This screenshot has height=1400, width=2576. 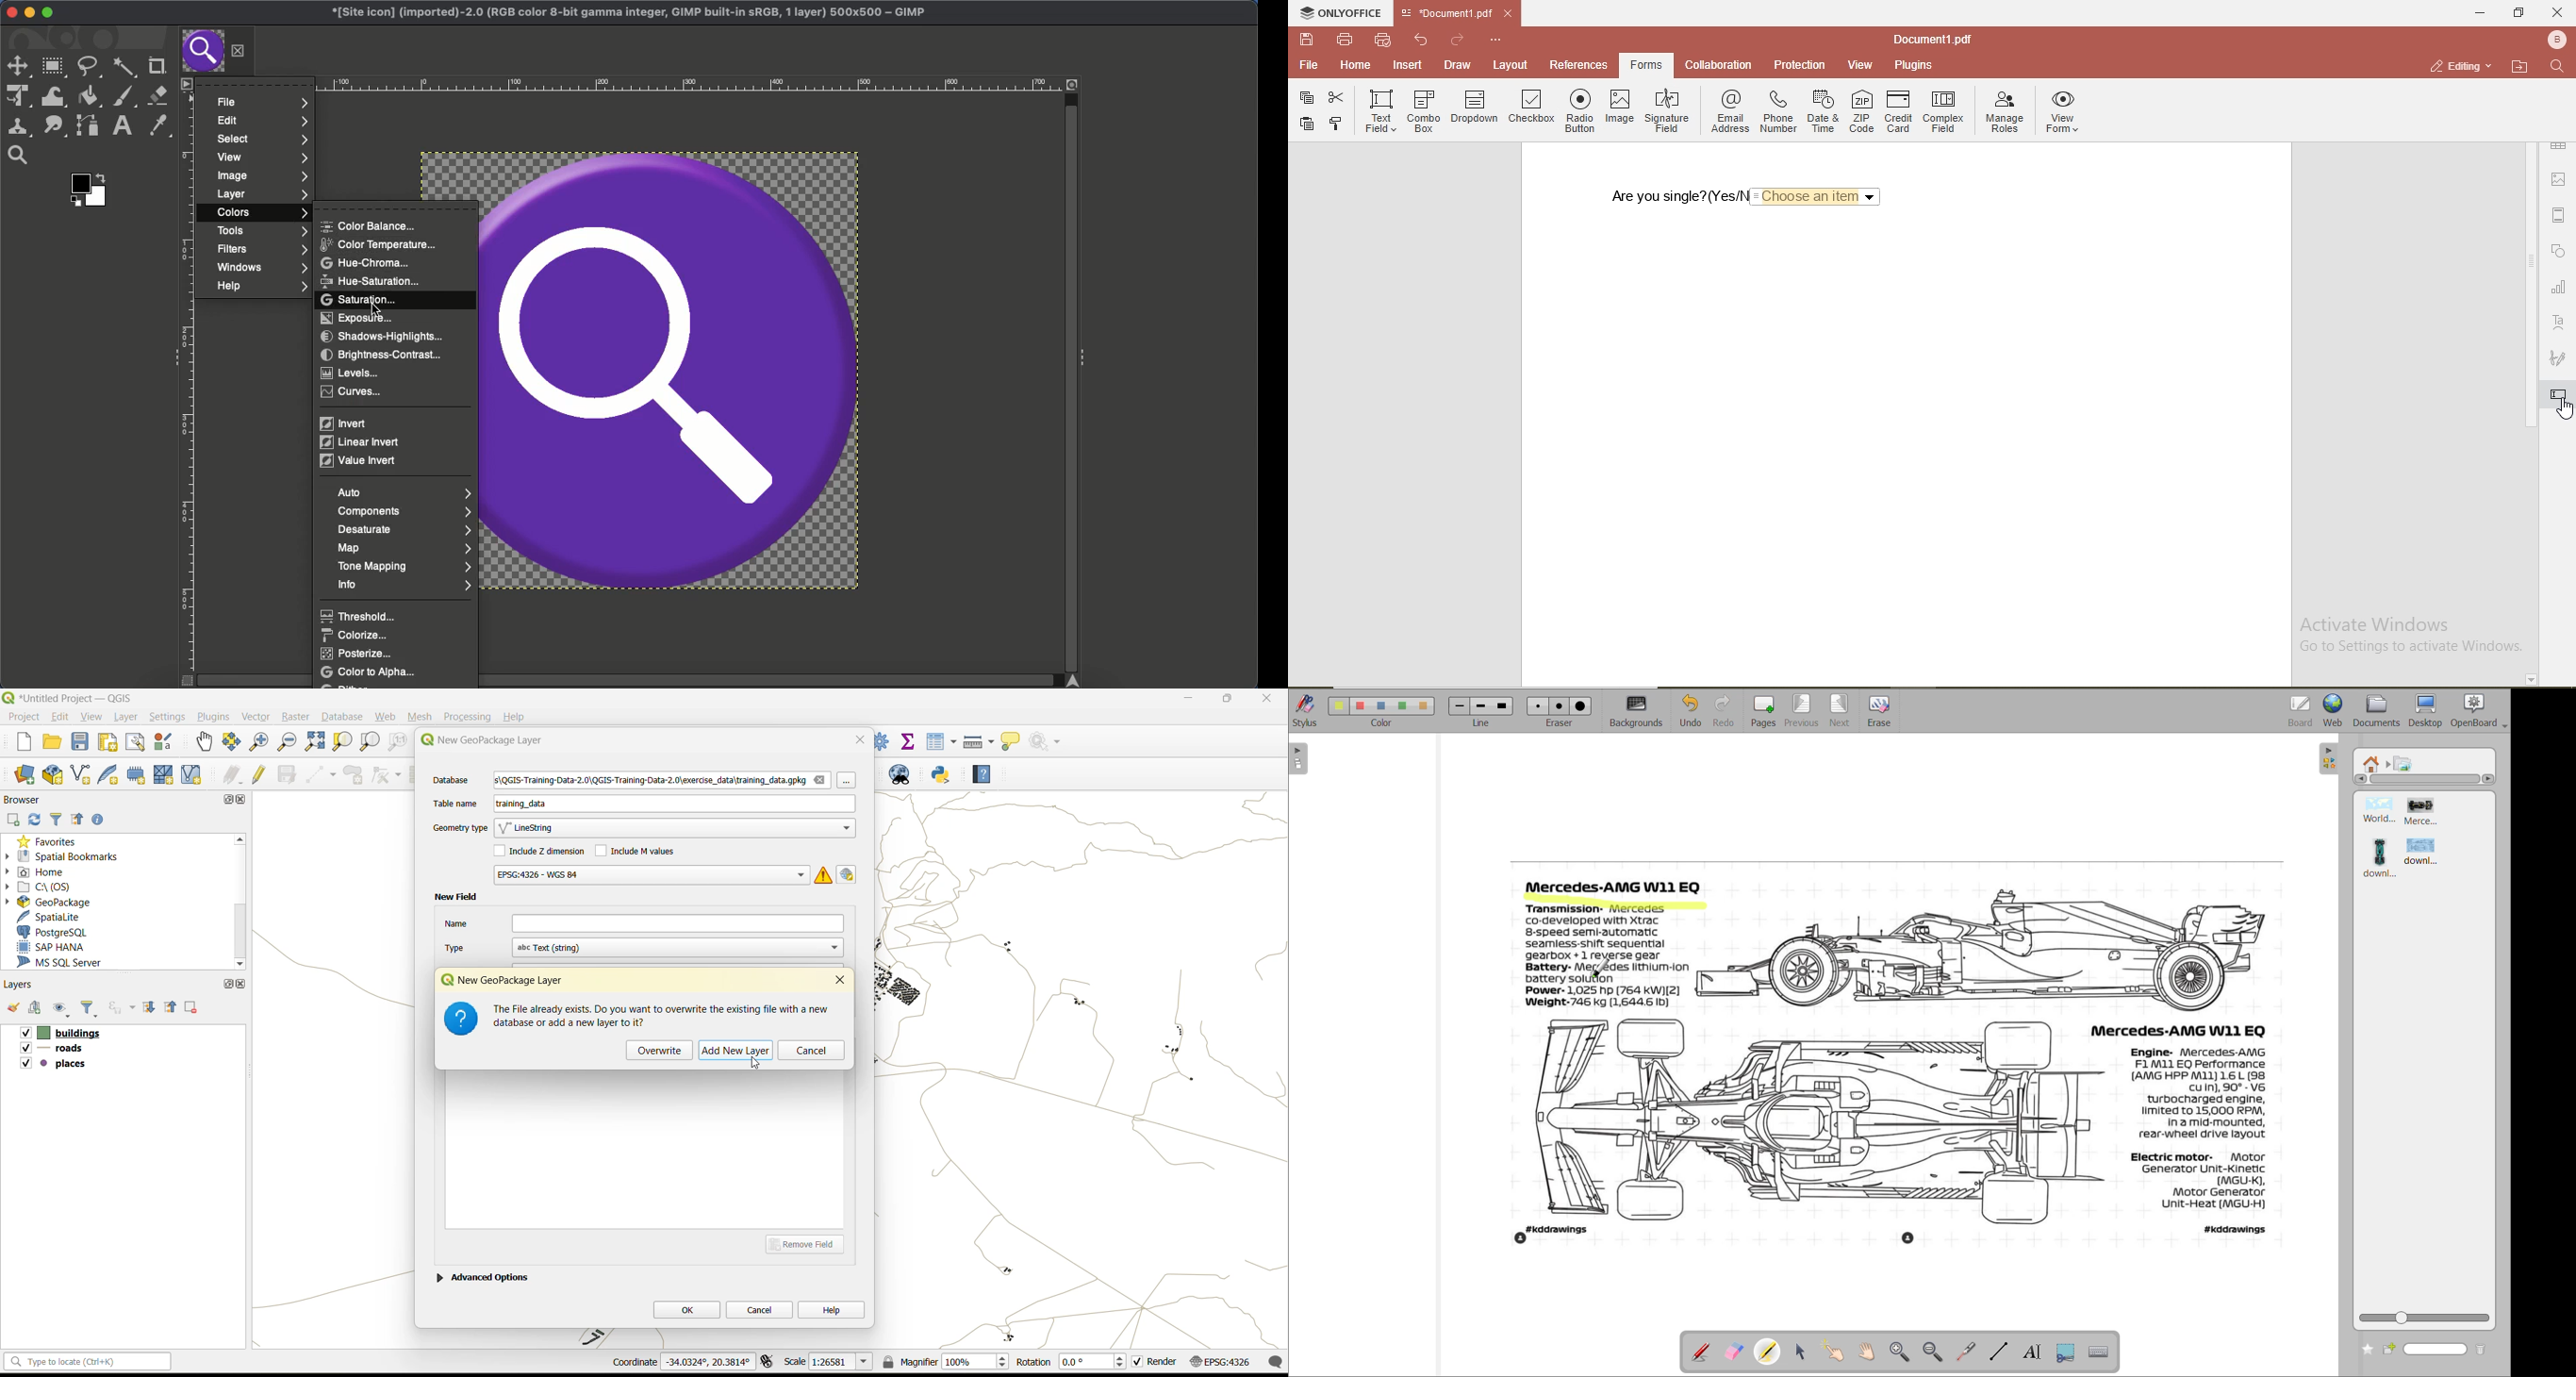 What do you see at coordinates (1496, 41) in the screenshot?
I see `options` at bounding box center [1496, 41].